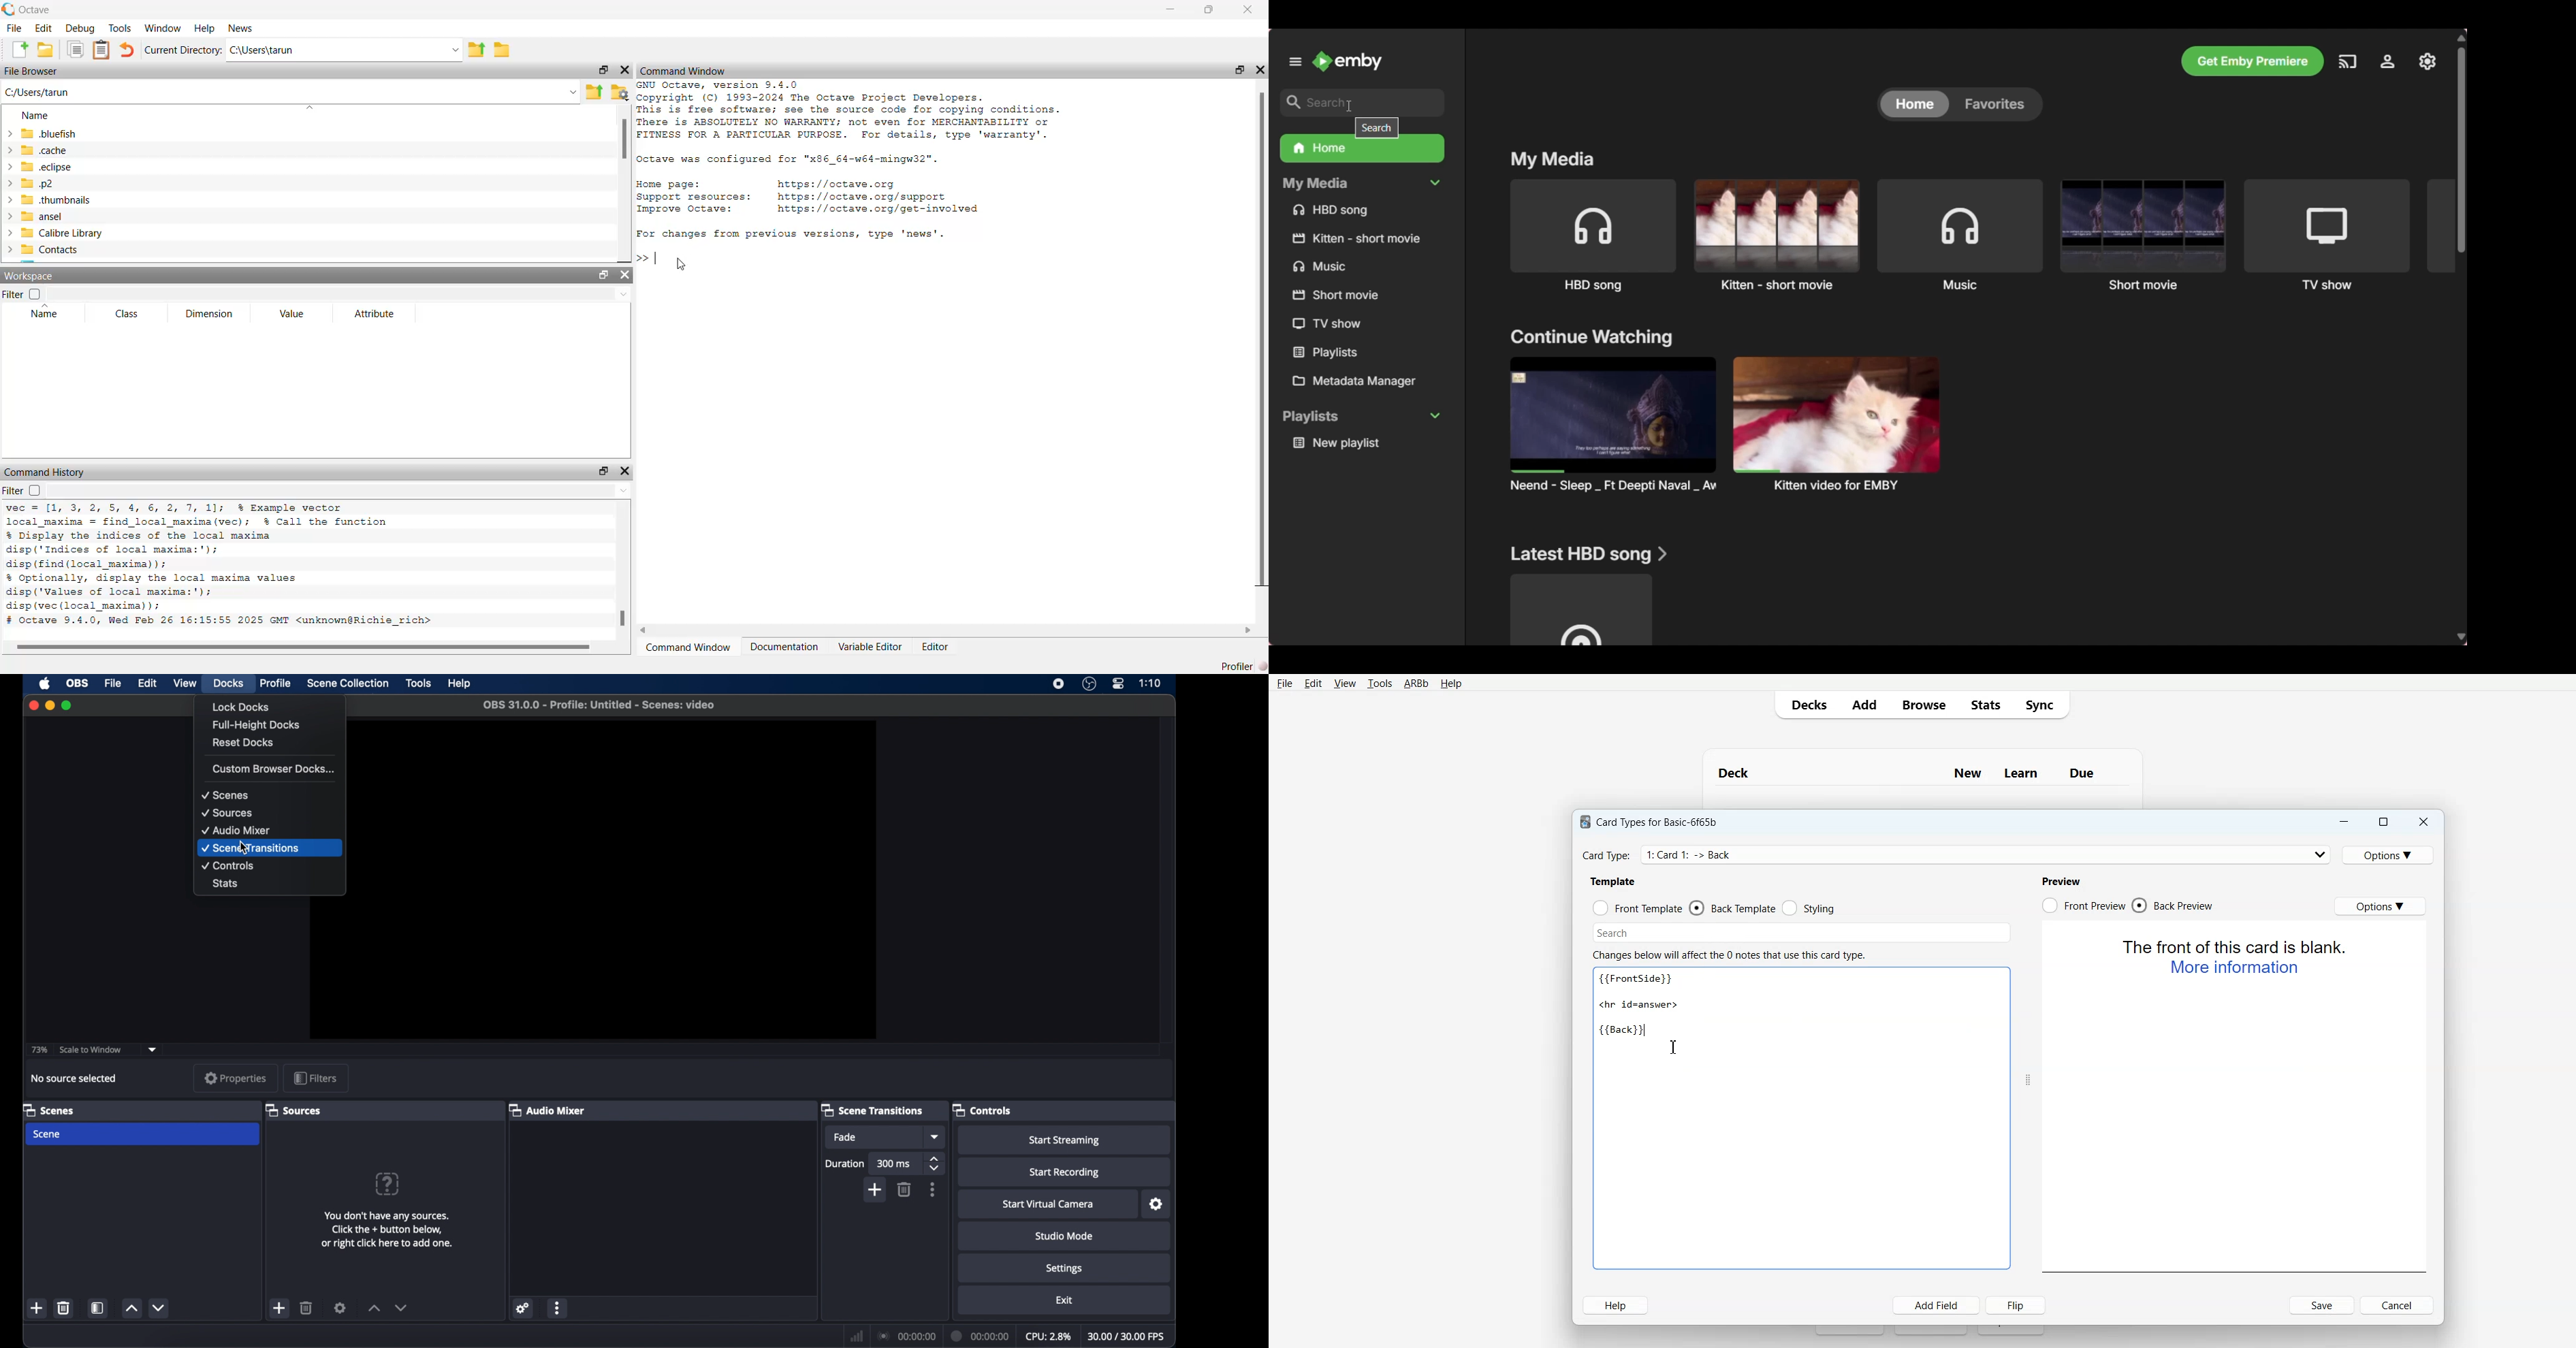 This screenshot has height=1372, width=2576. Describe the element at coordinates (1246, 10) in the screenshot. I see `close` at that location.